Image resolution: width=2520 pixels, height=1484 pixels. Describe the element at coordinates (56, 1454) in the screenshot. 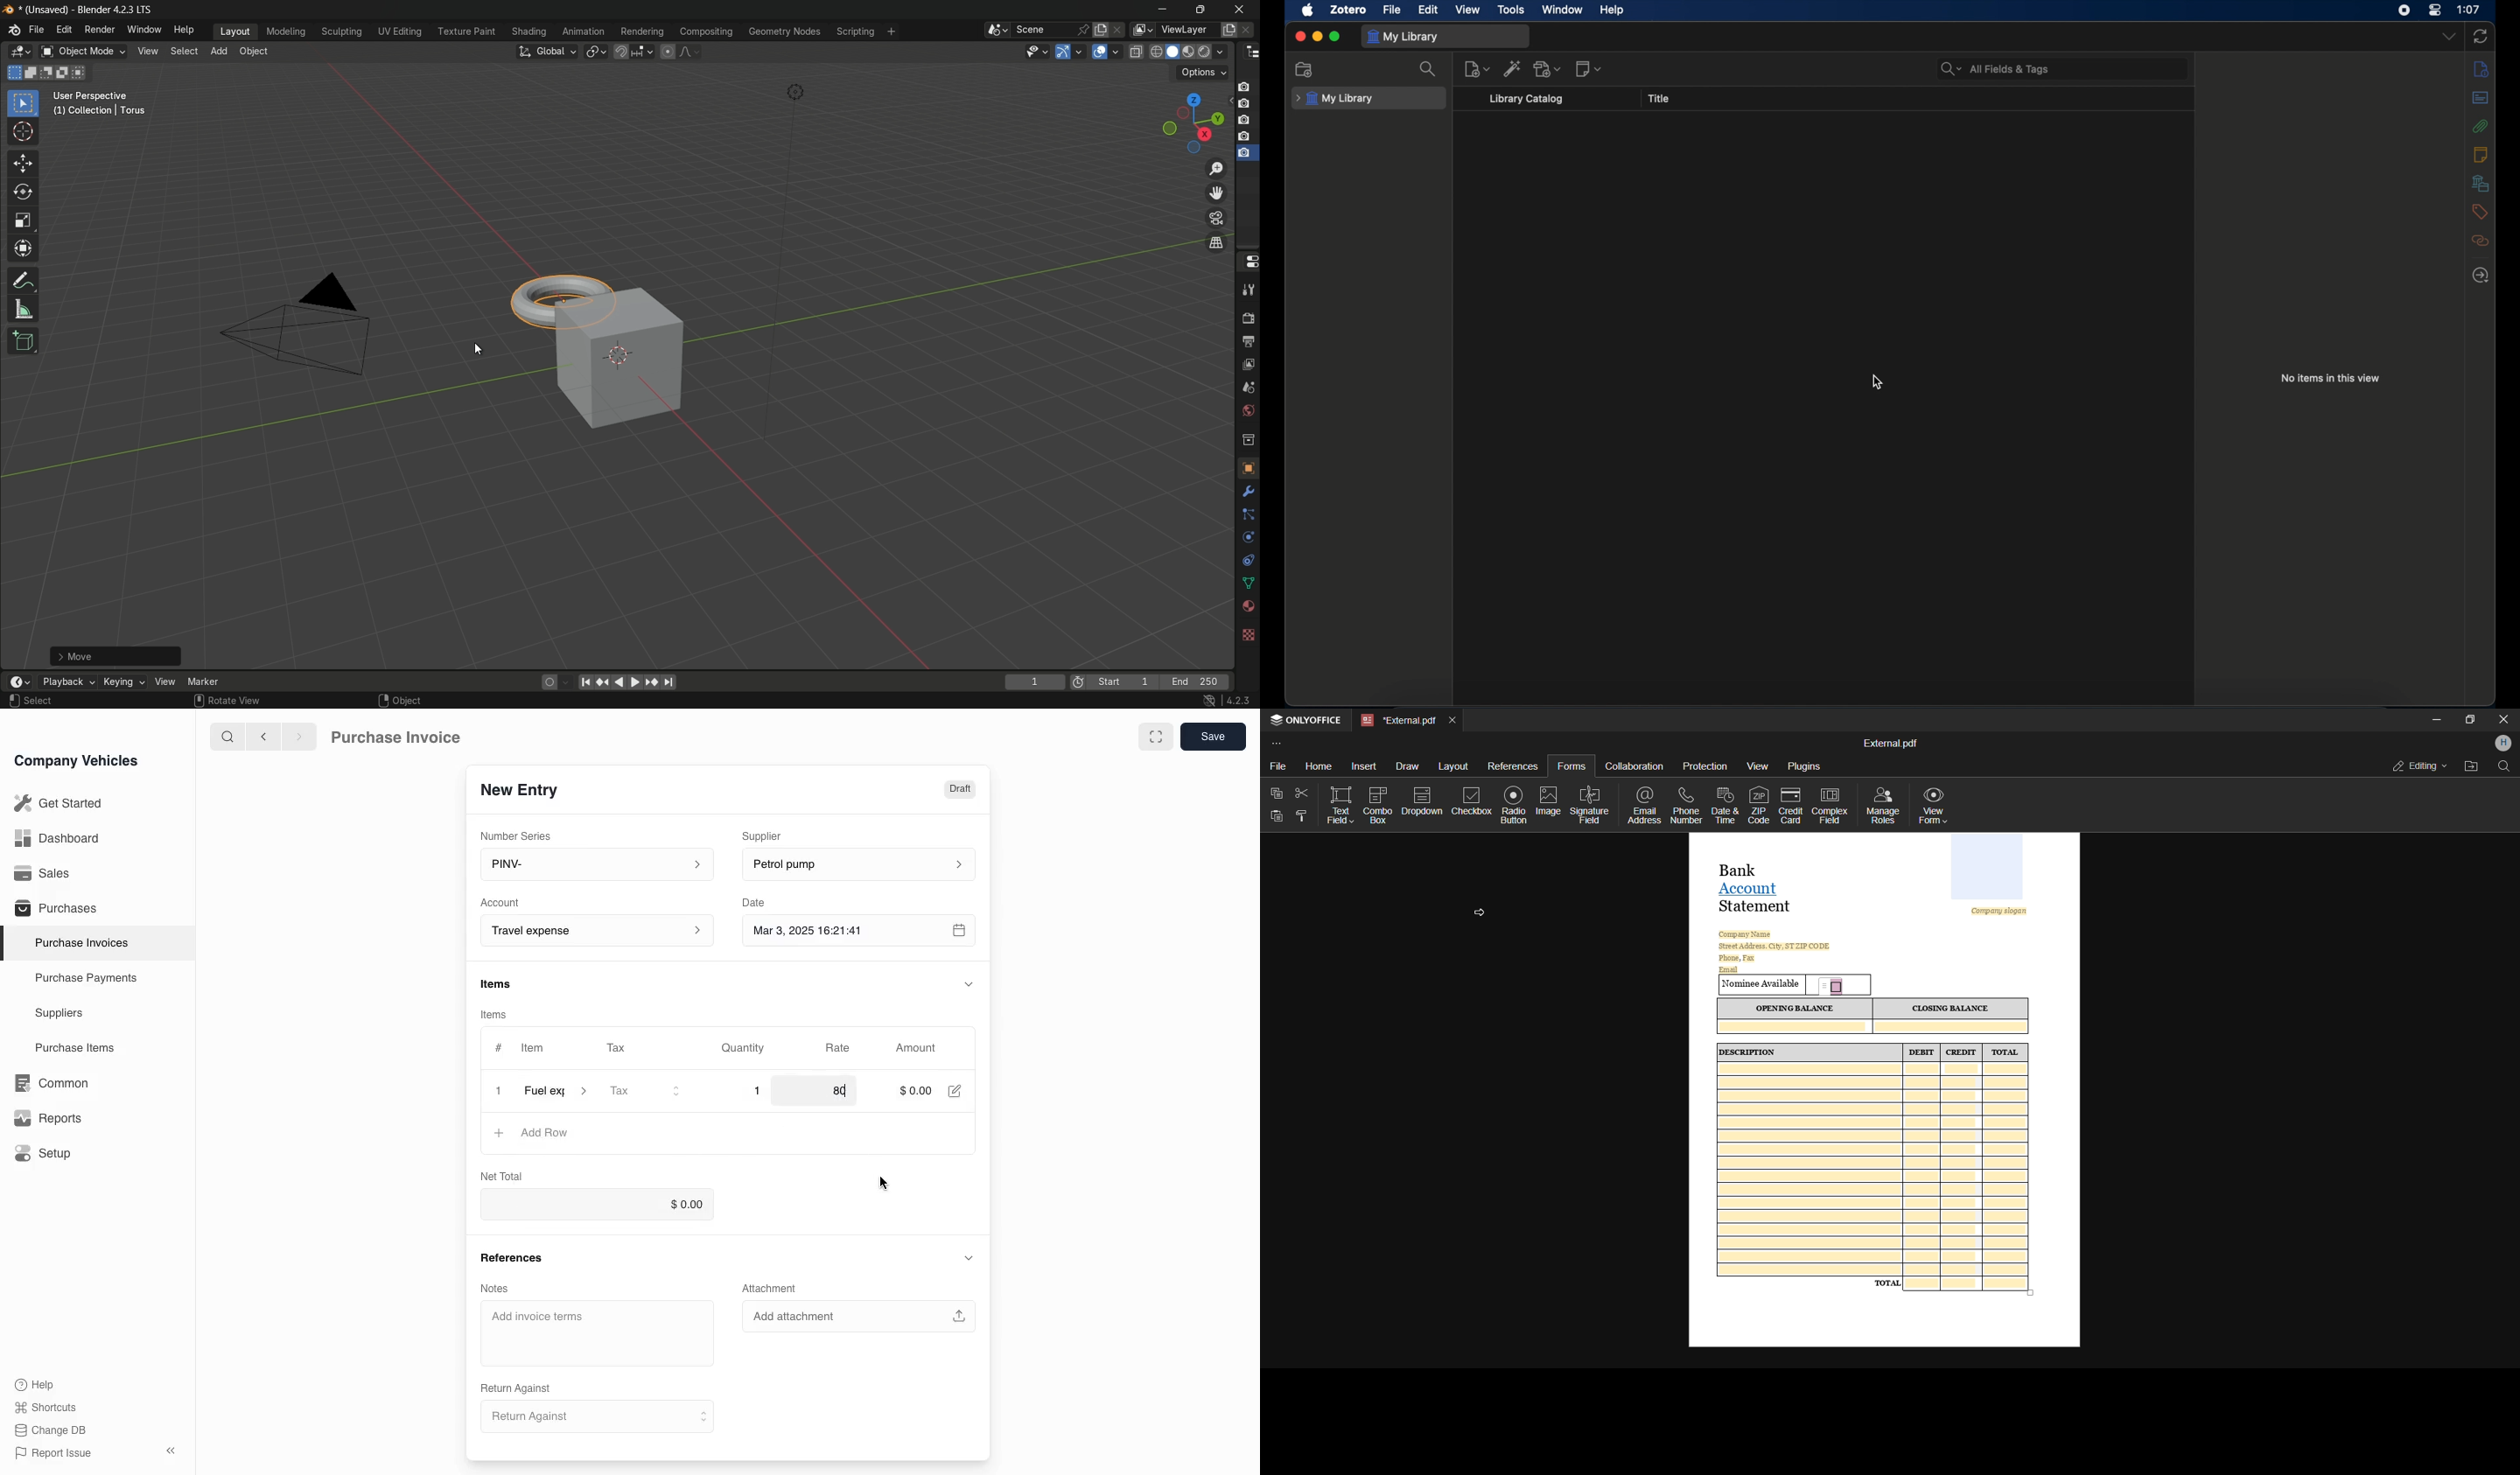

I see `Report issue` at that location.